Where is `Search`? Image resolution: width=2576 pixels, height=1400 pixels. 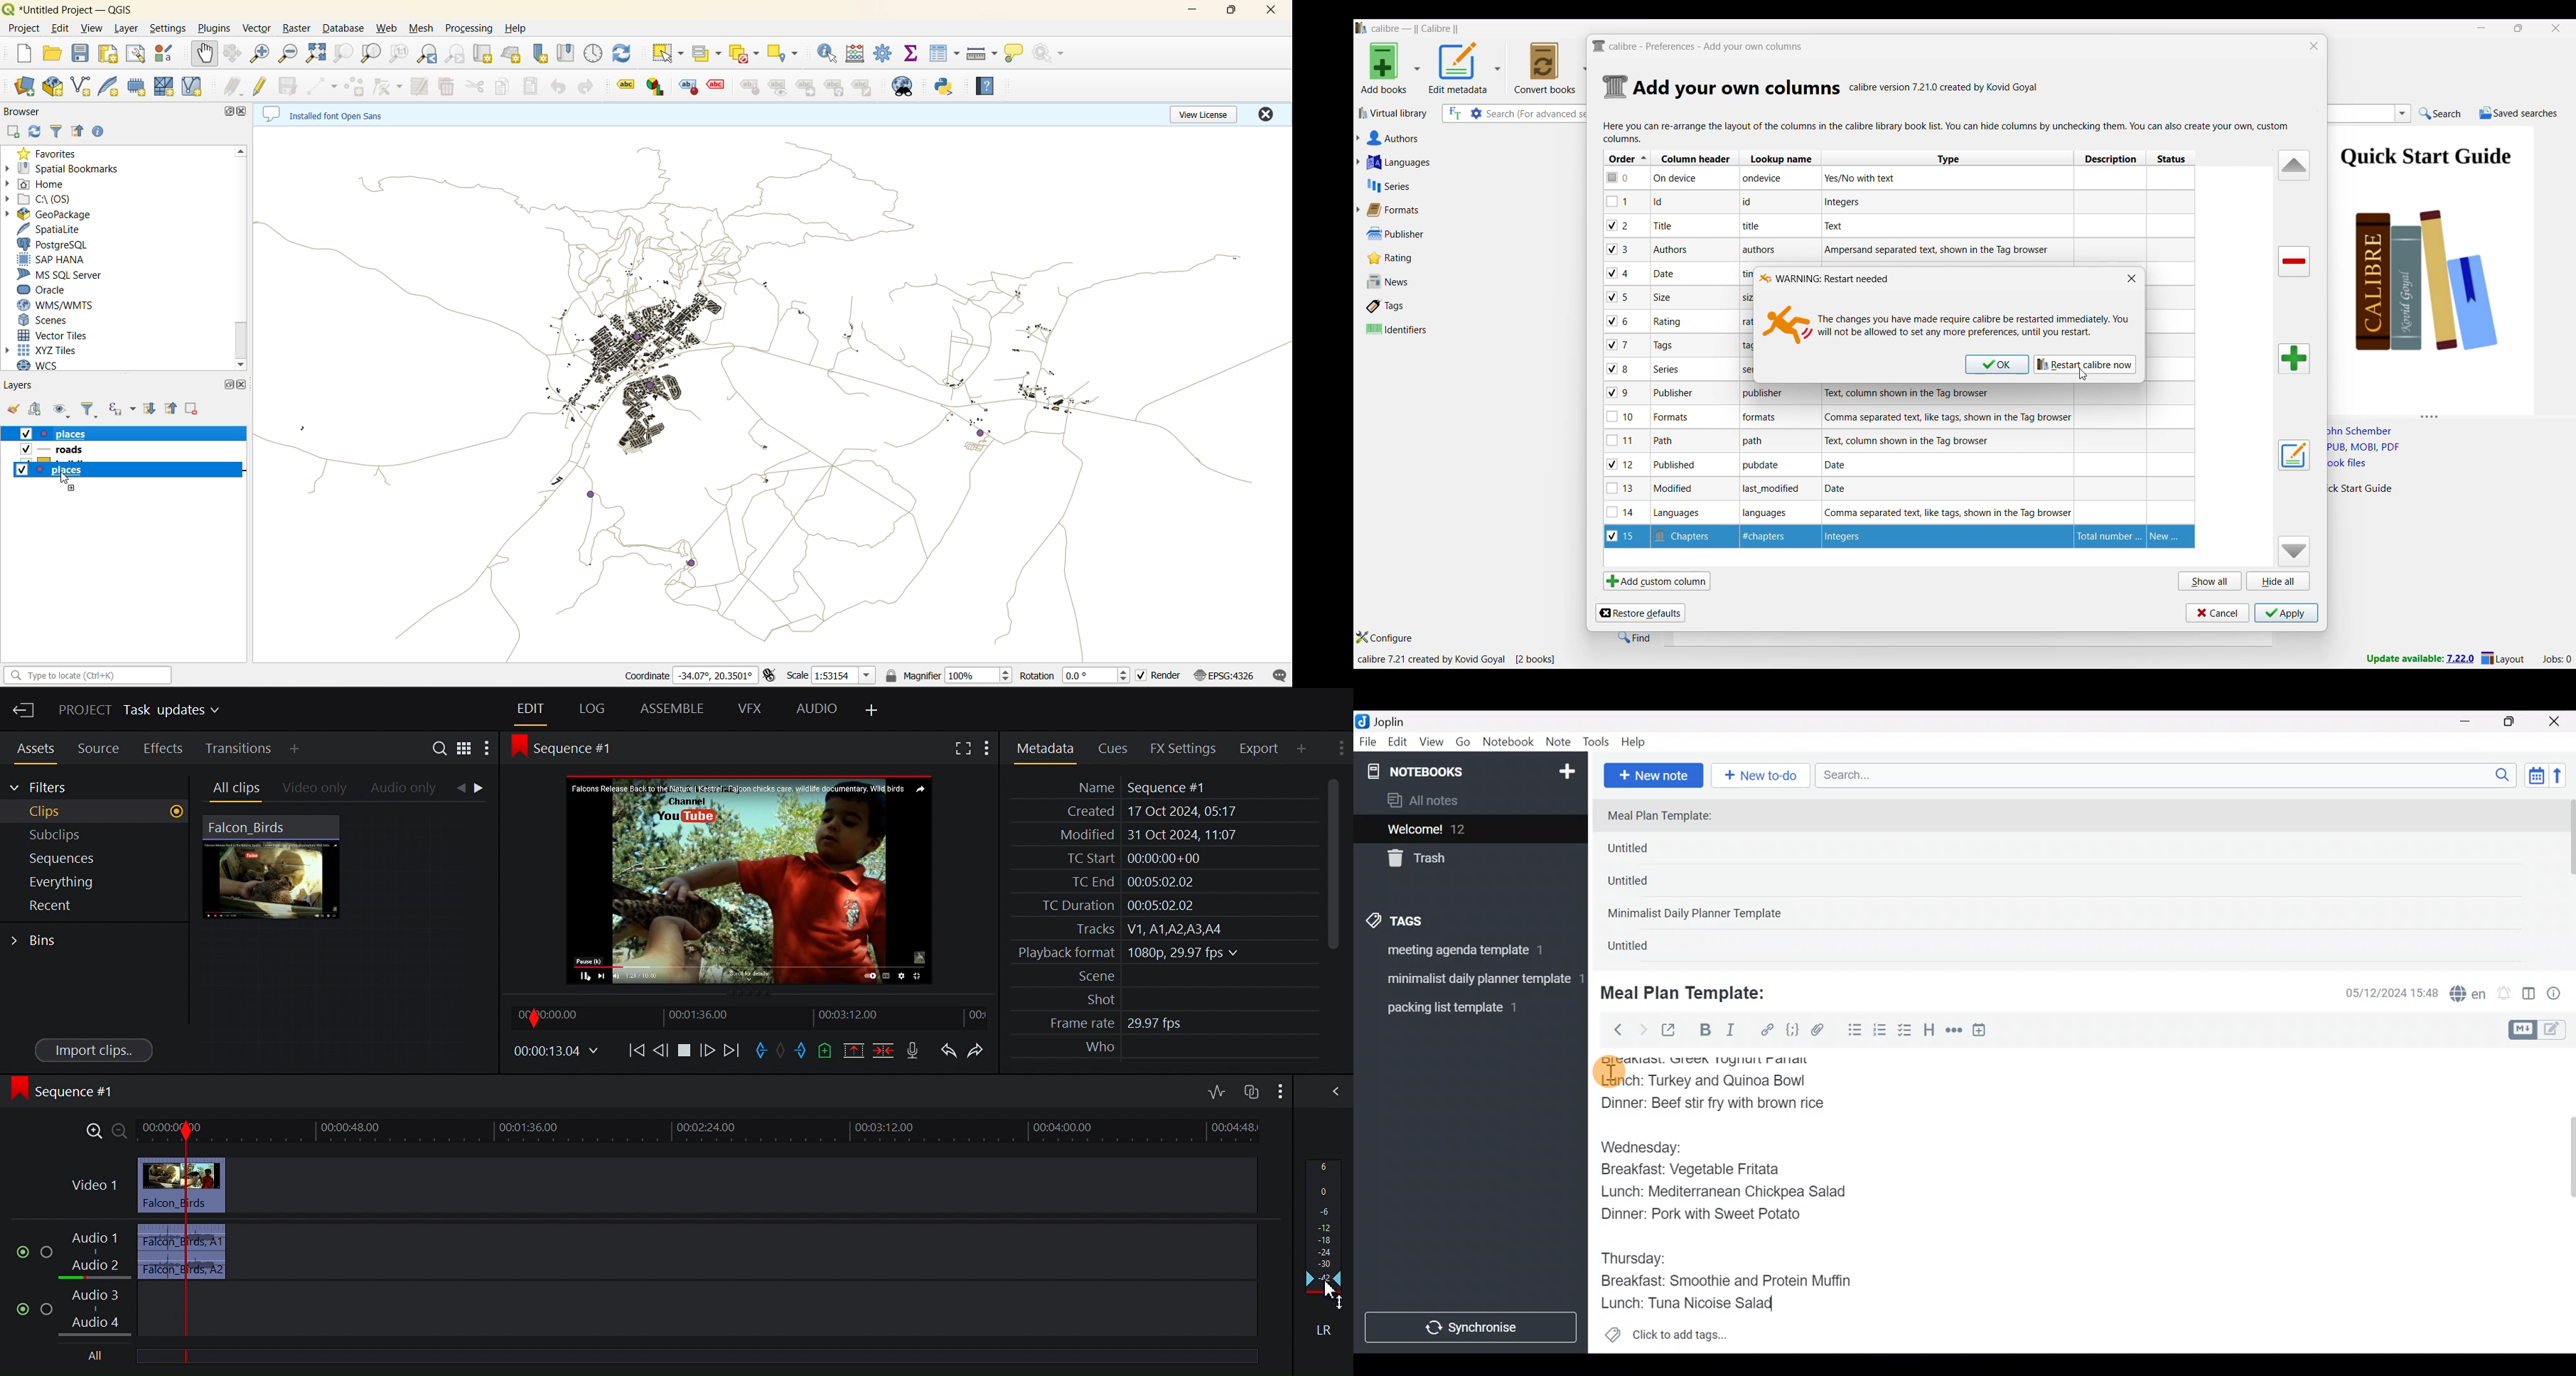 Search is located at coordinates (2441, 114).